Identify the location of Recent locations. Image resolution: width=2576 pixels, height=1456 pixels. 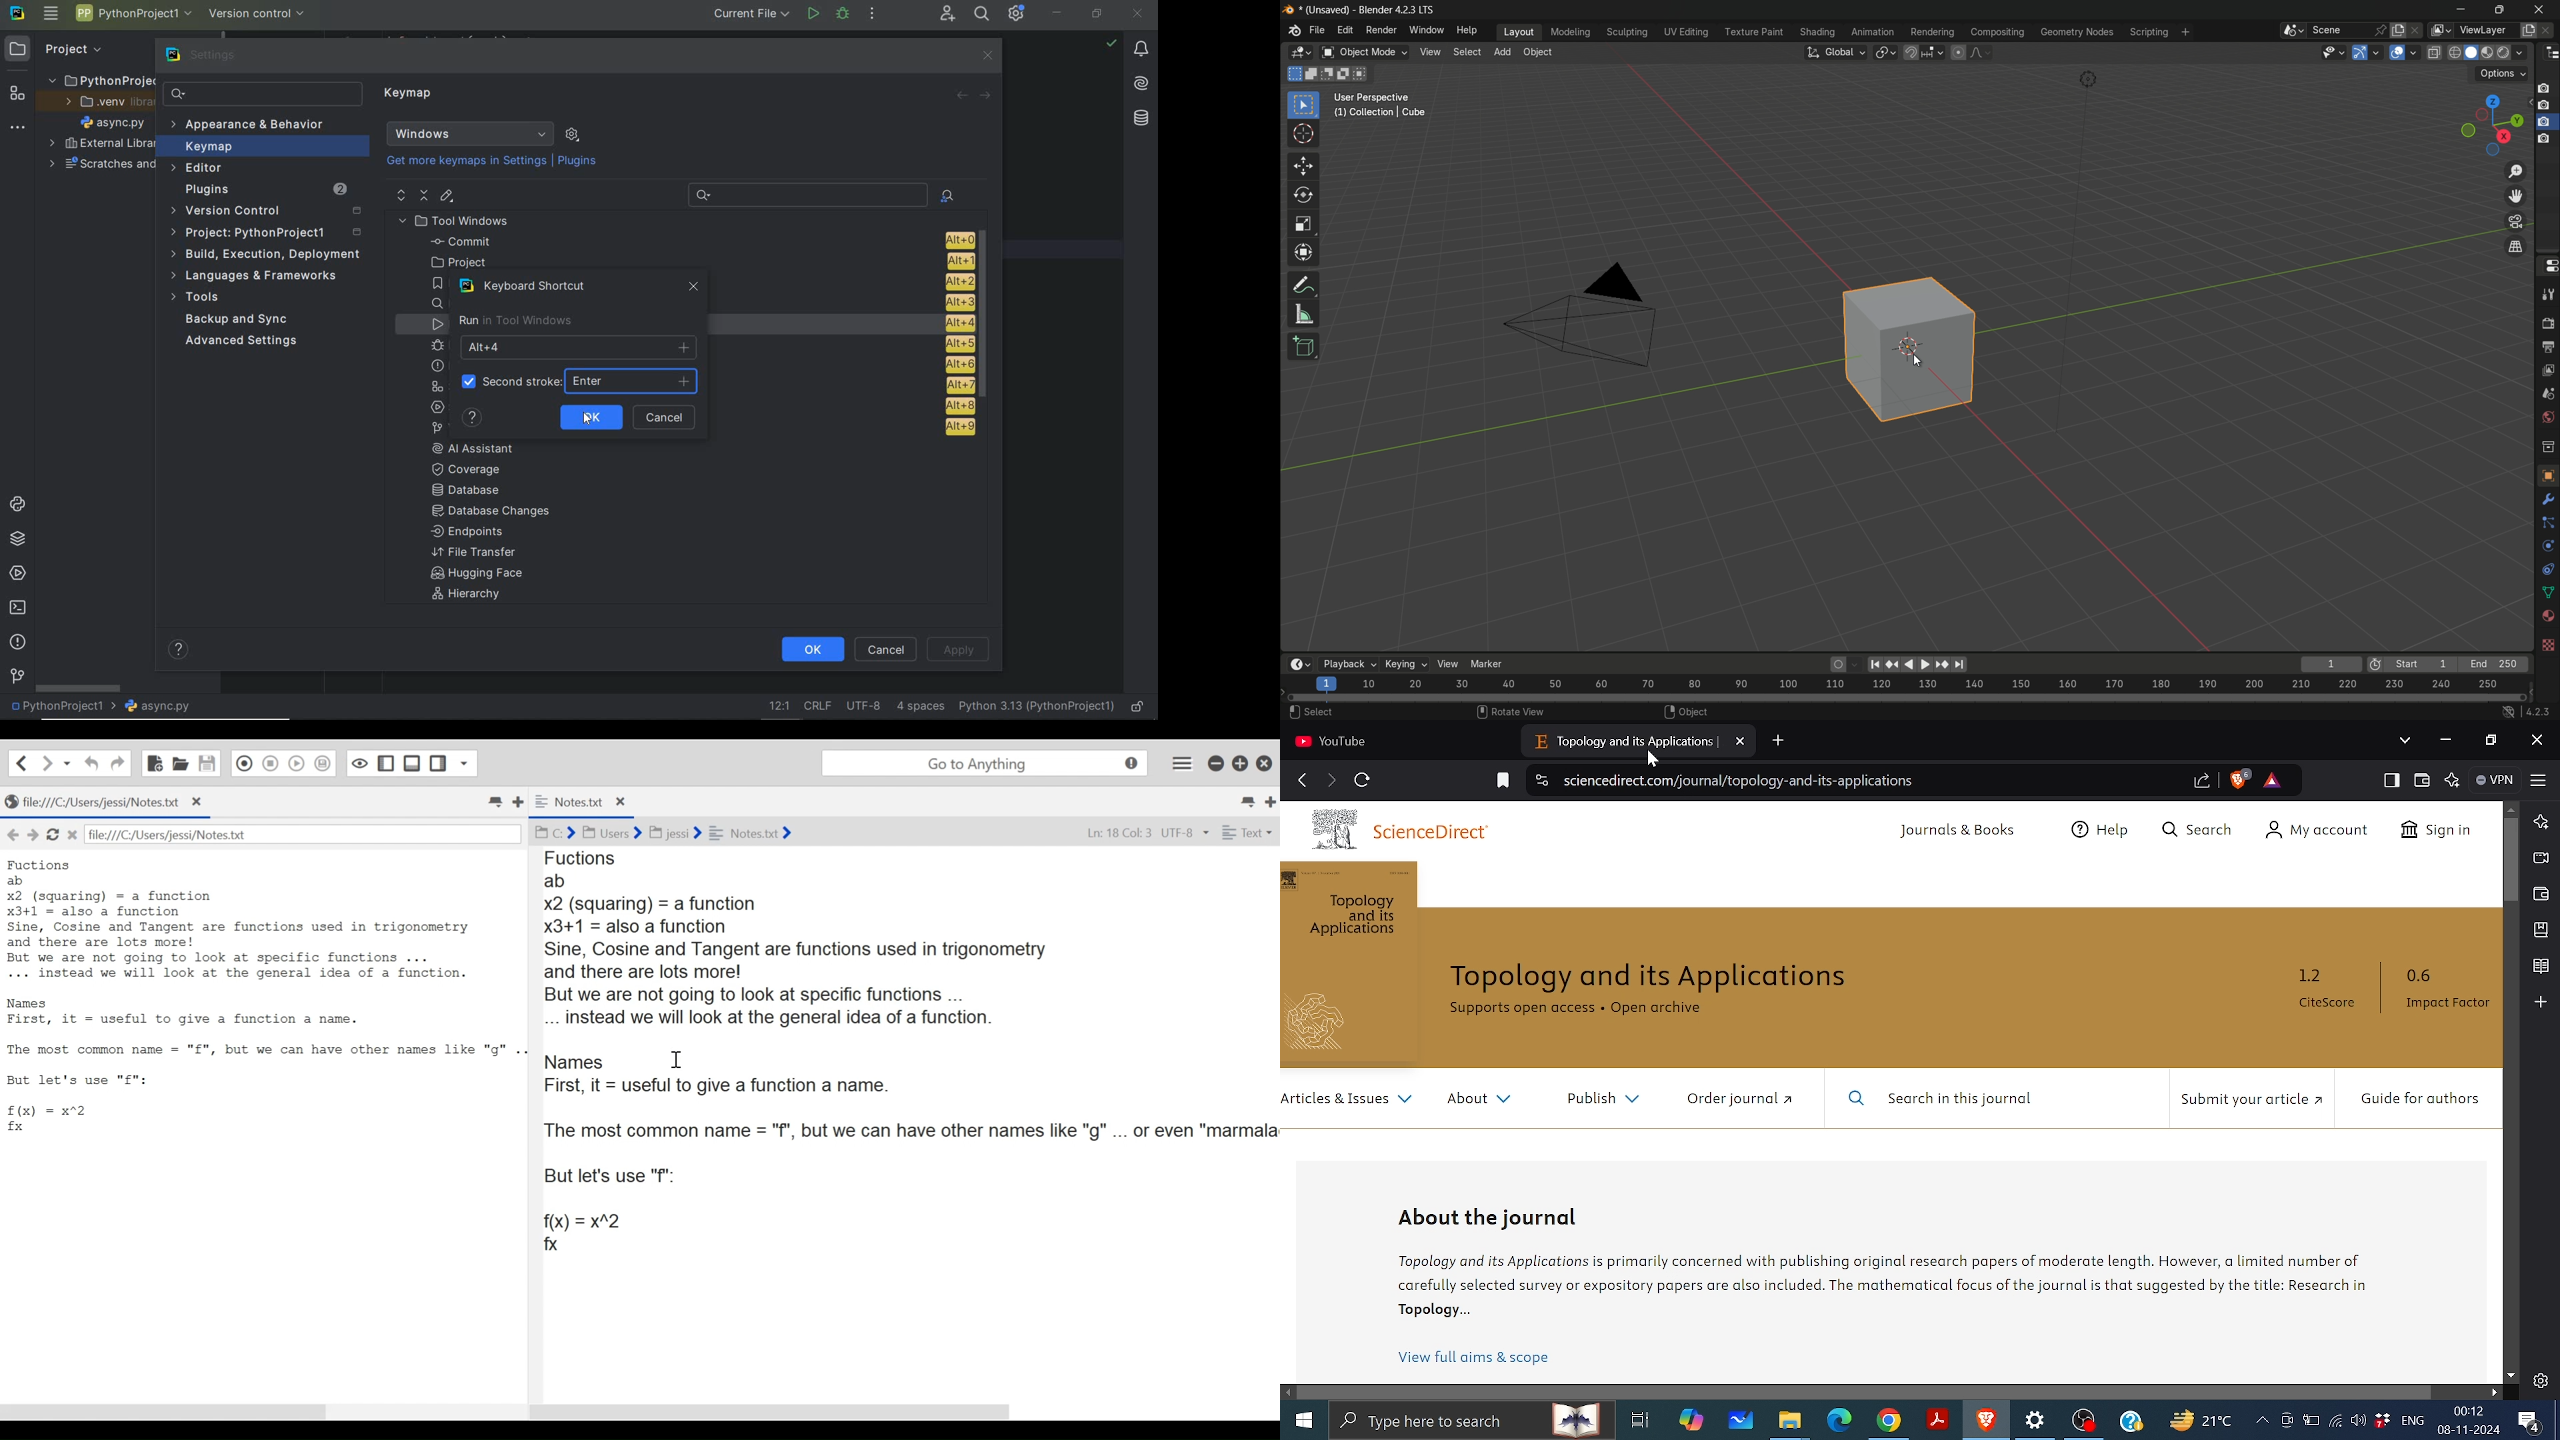
(69, 763).